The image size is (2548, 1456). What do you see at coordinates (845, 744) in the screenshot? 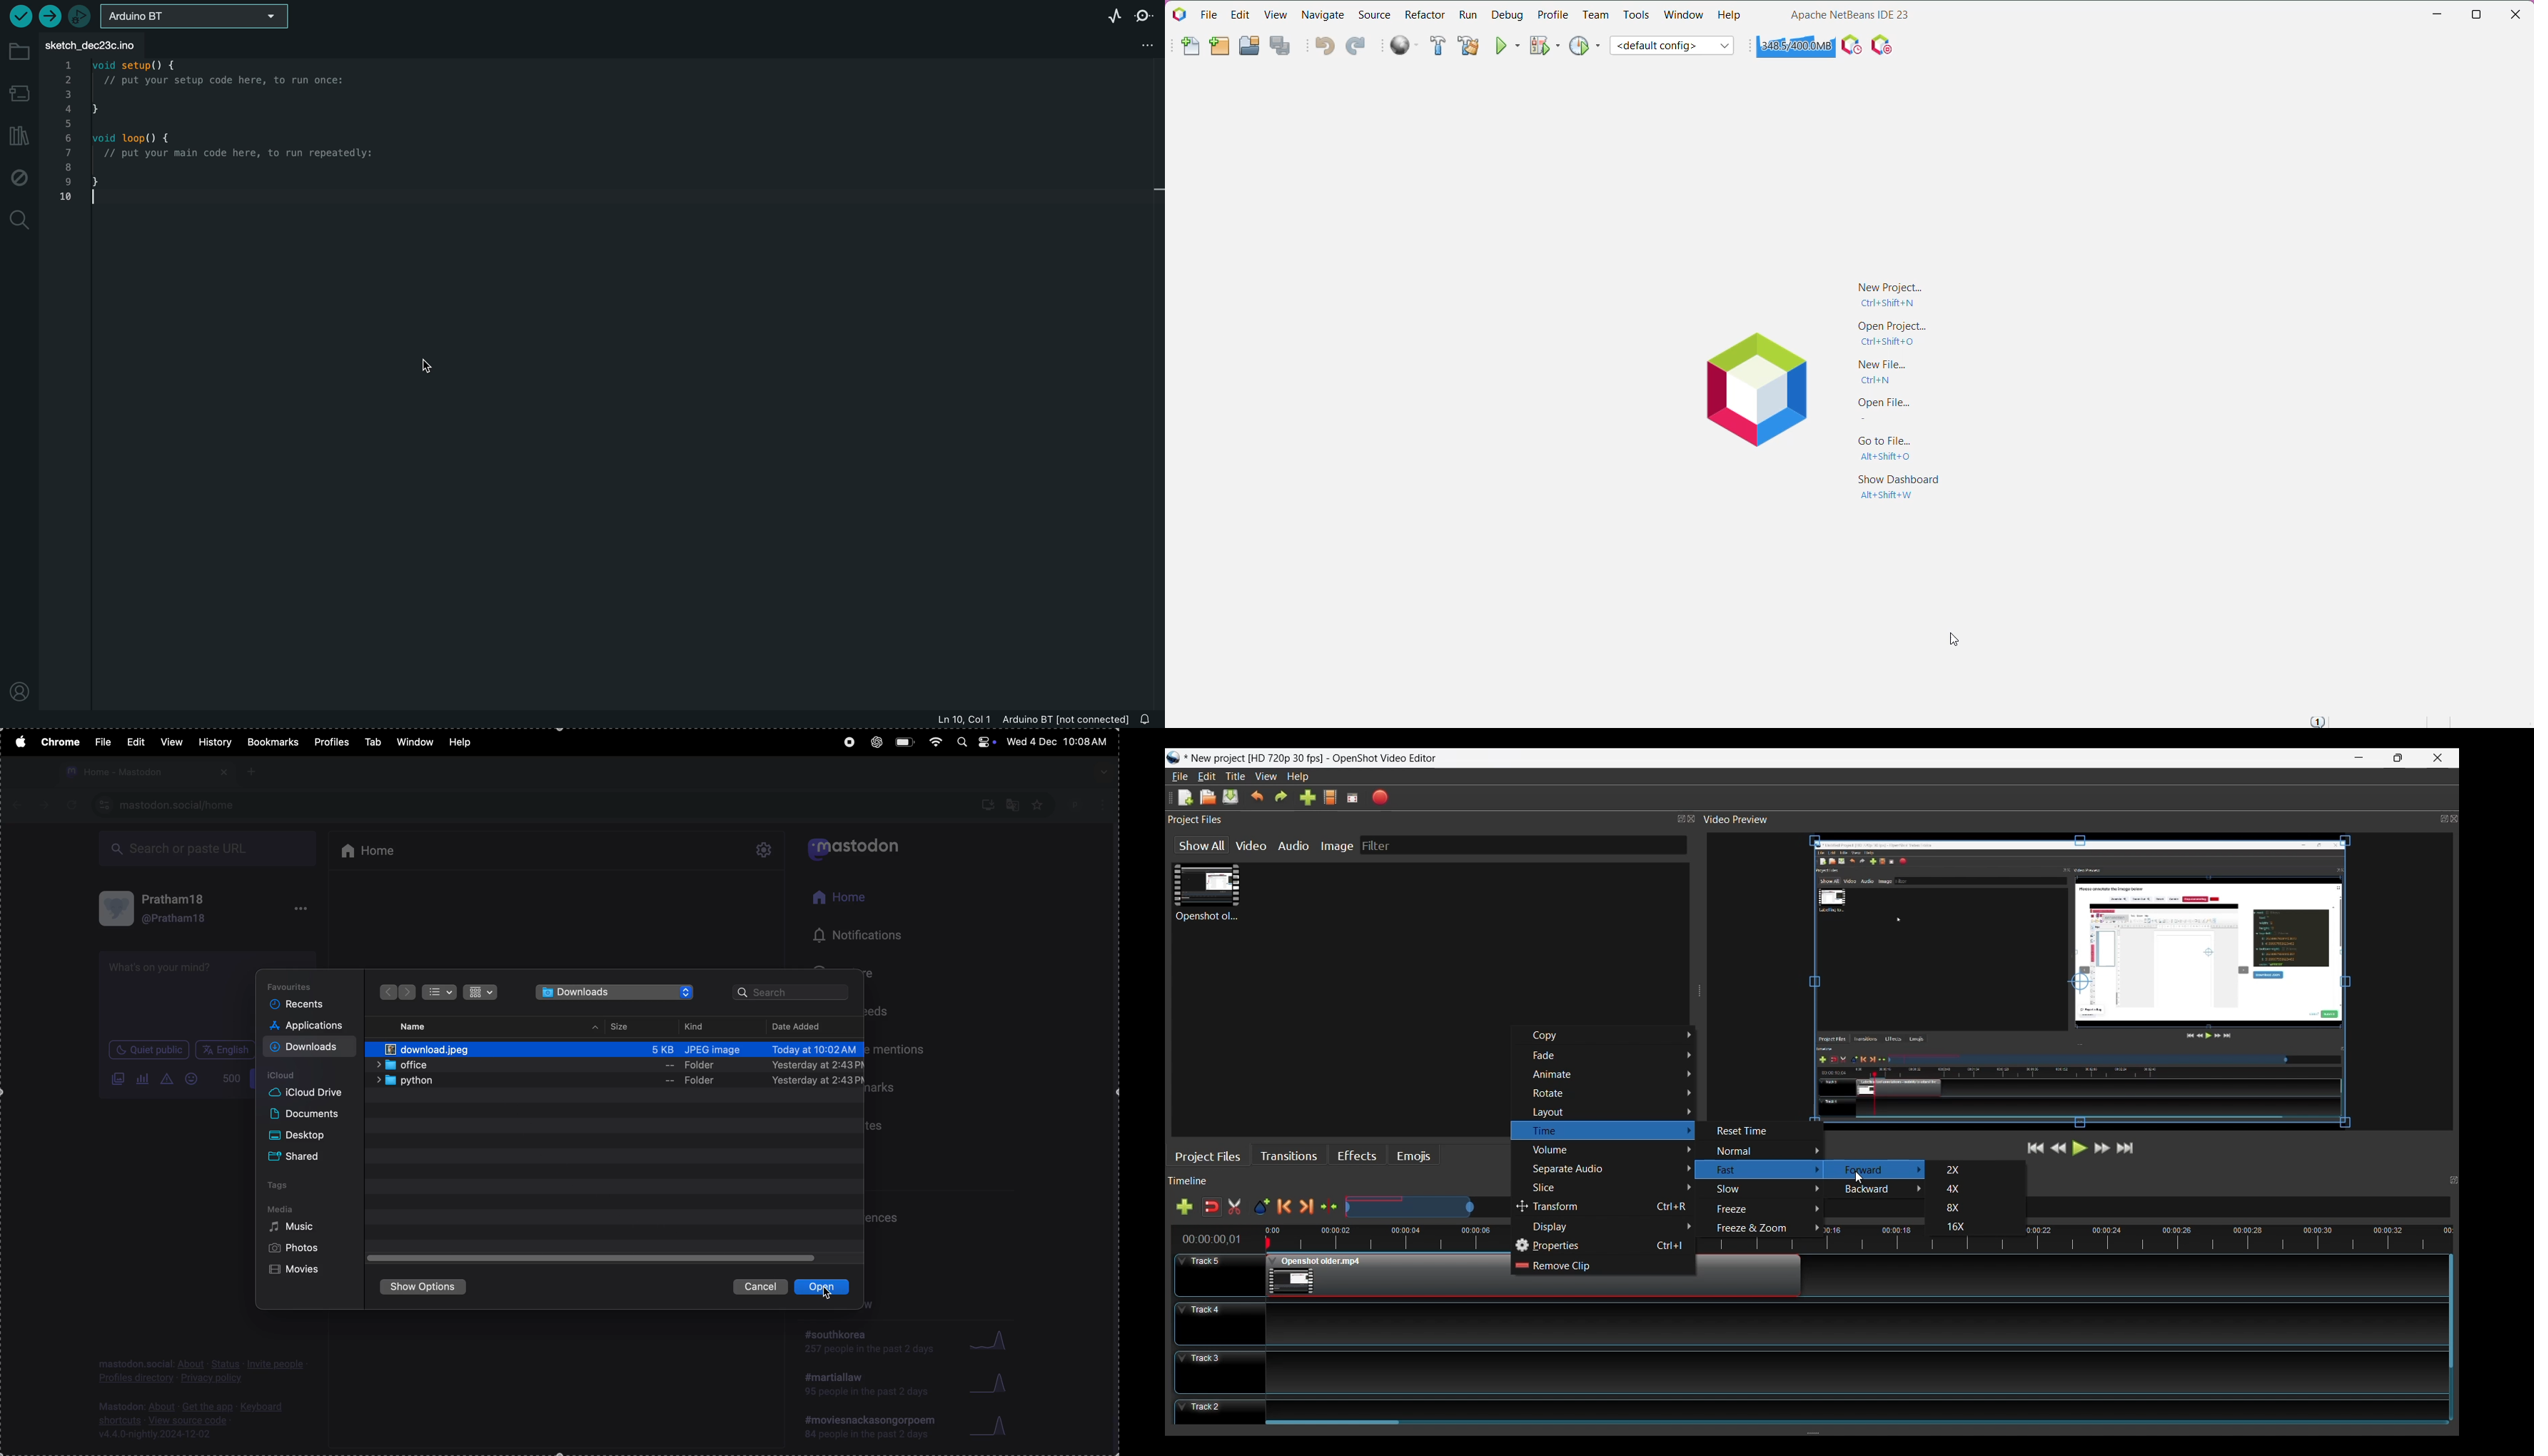
I see `record` at bounding box center [845, 744].